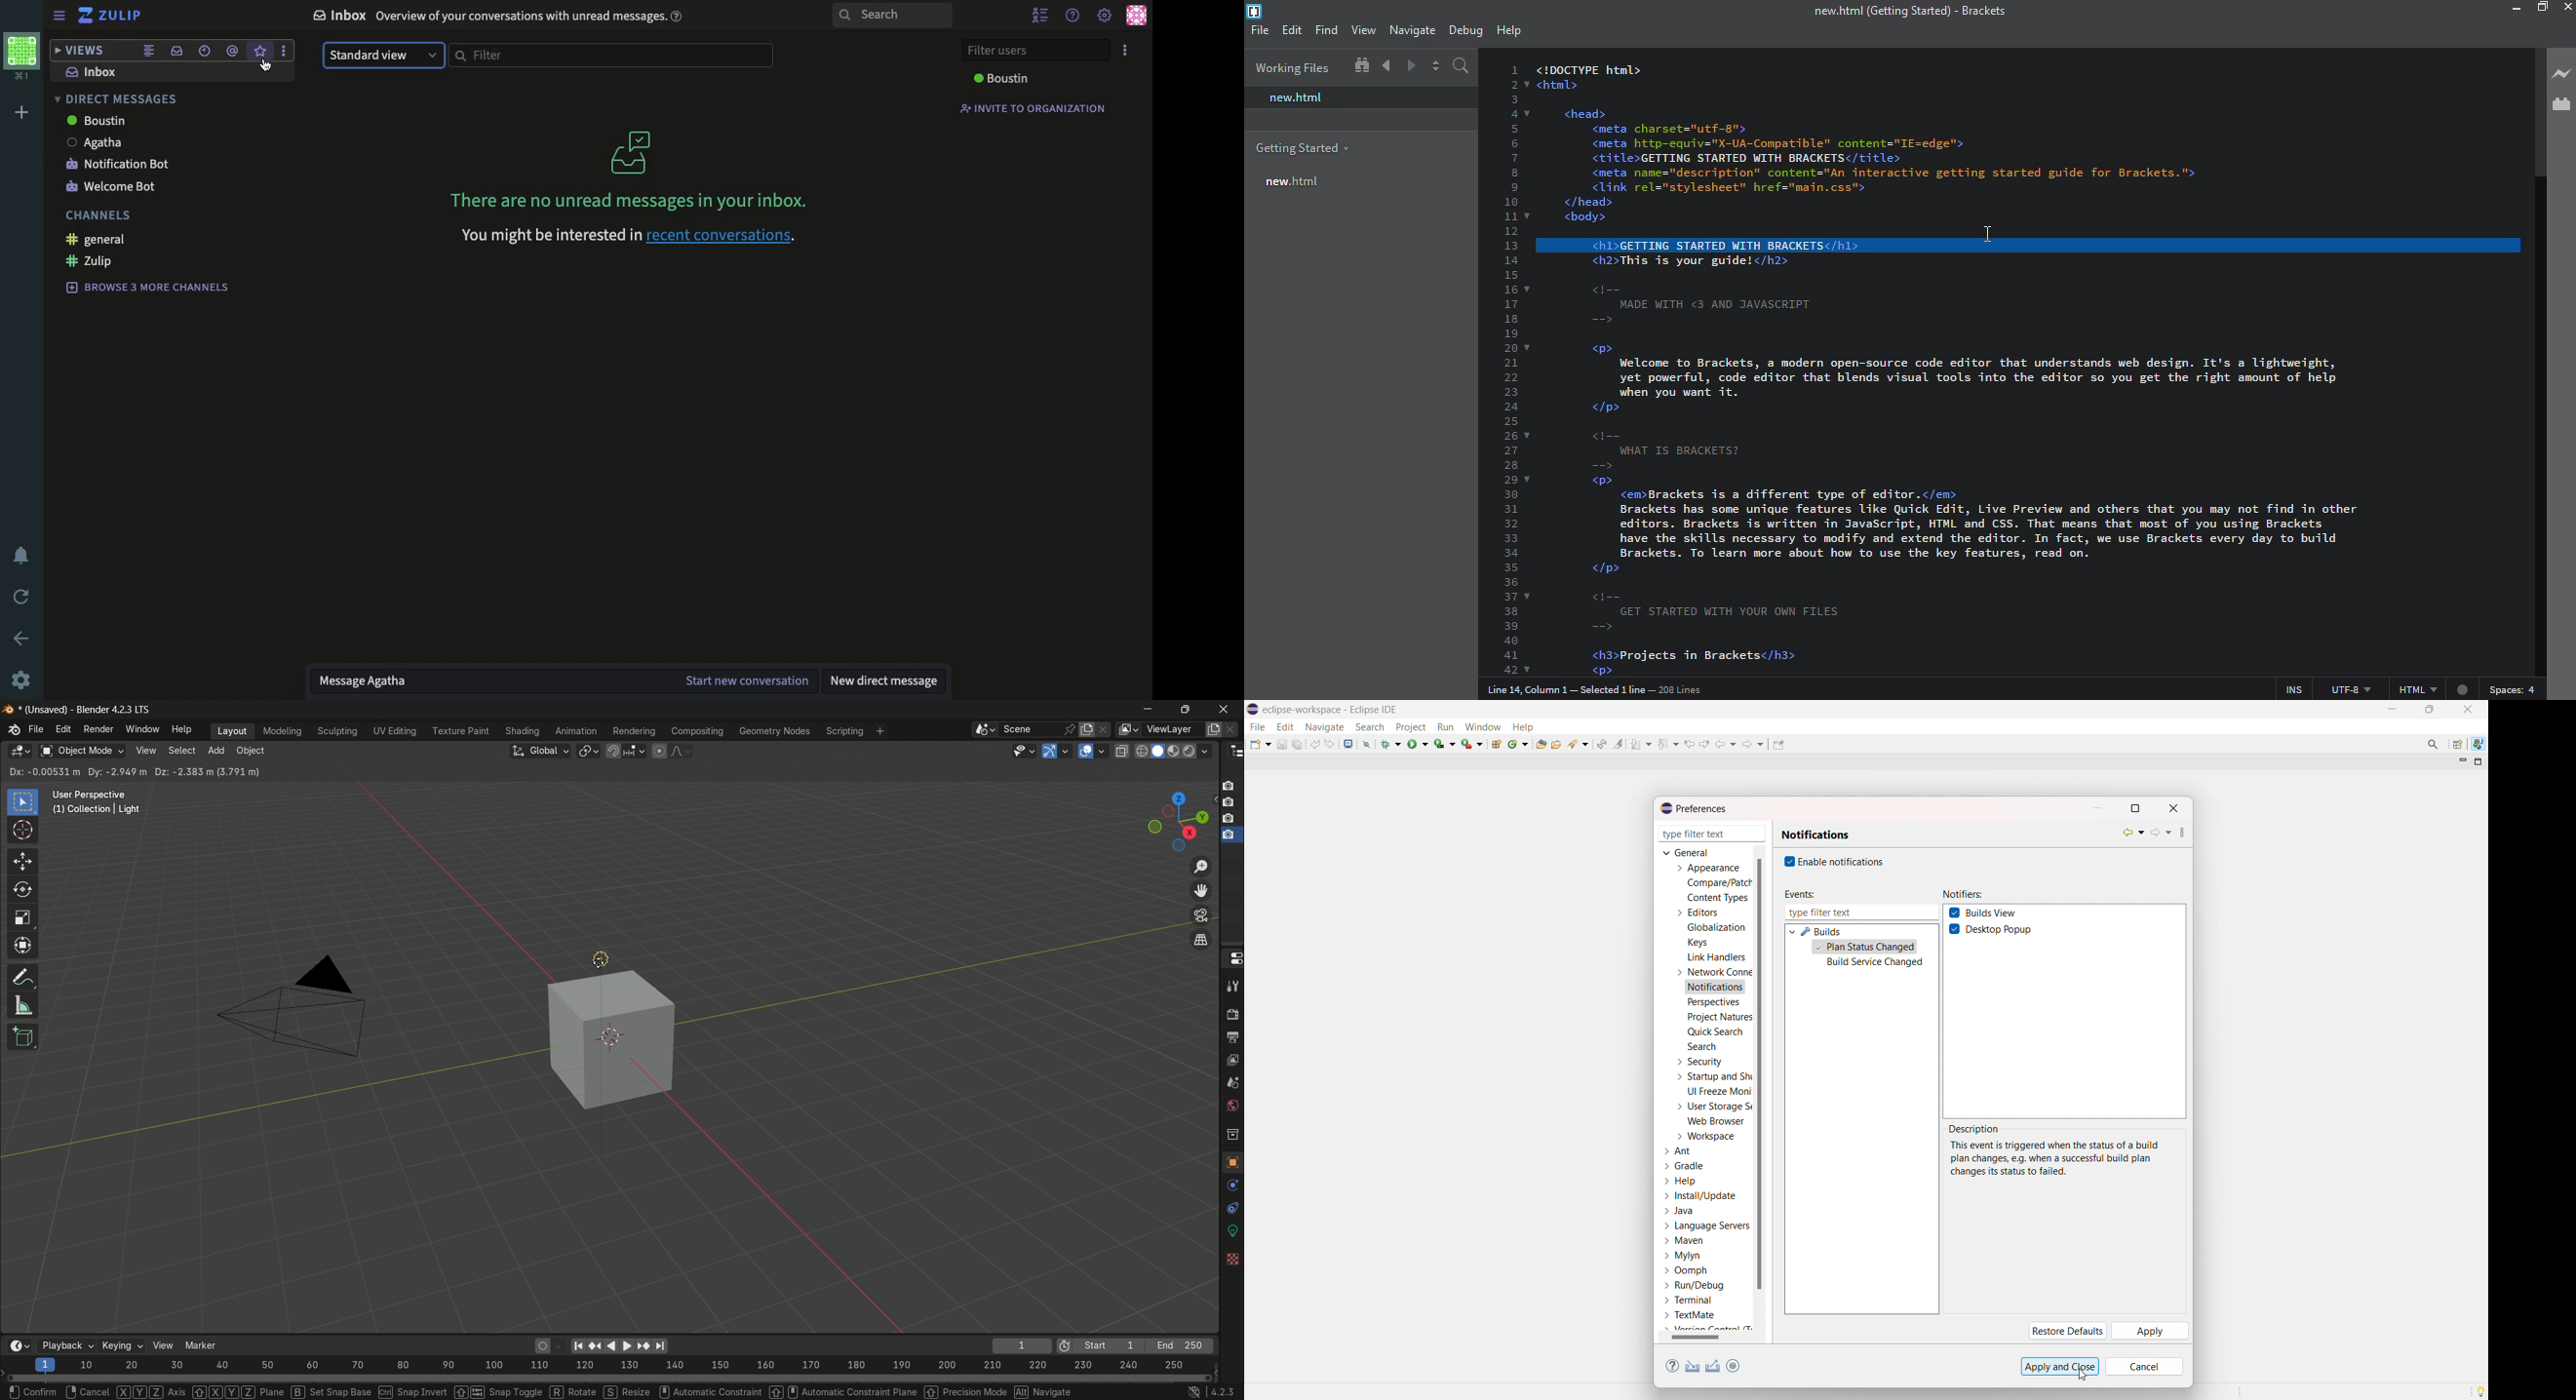  Describe the element at coordinates (91, 143) in the screenshot. I see `agatha` at that location.